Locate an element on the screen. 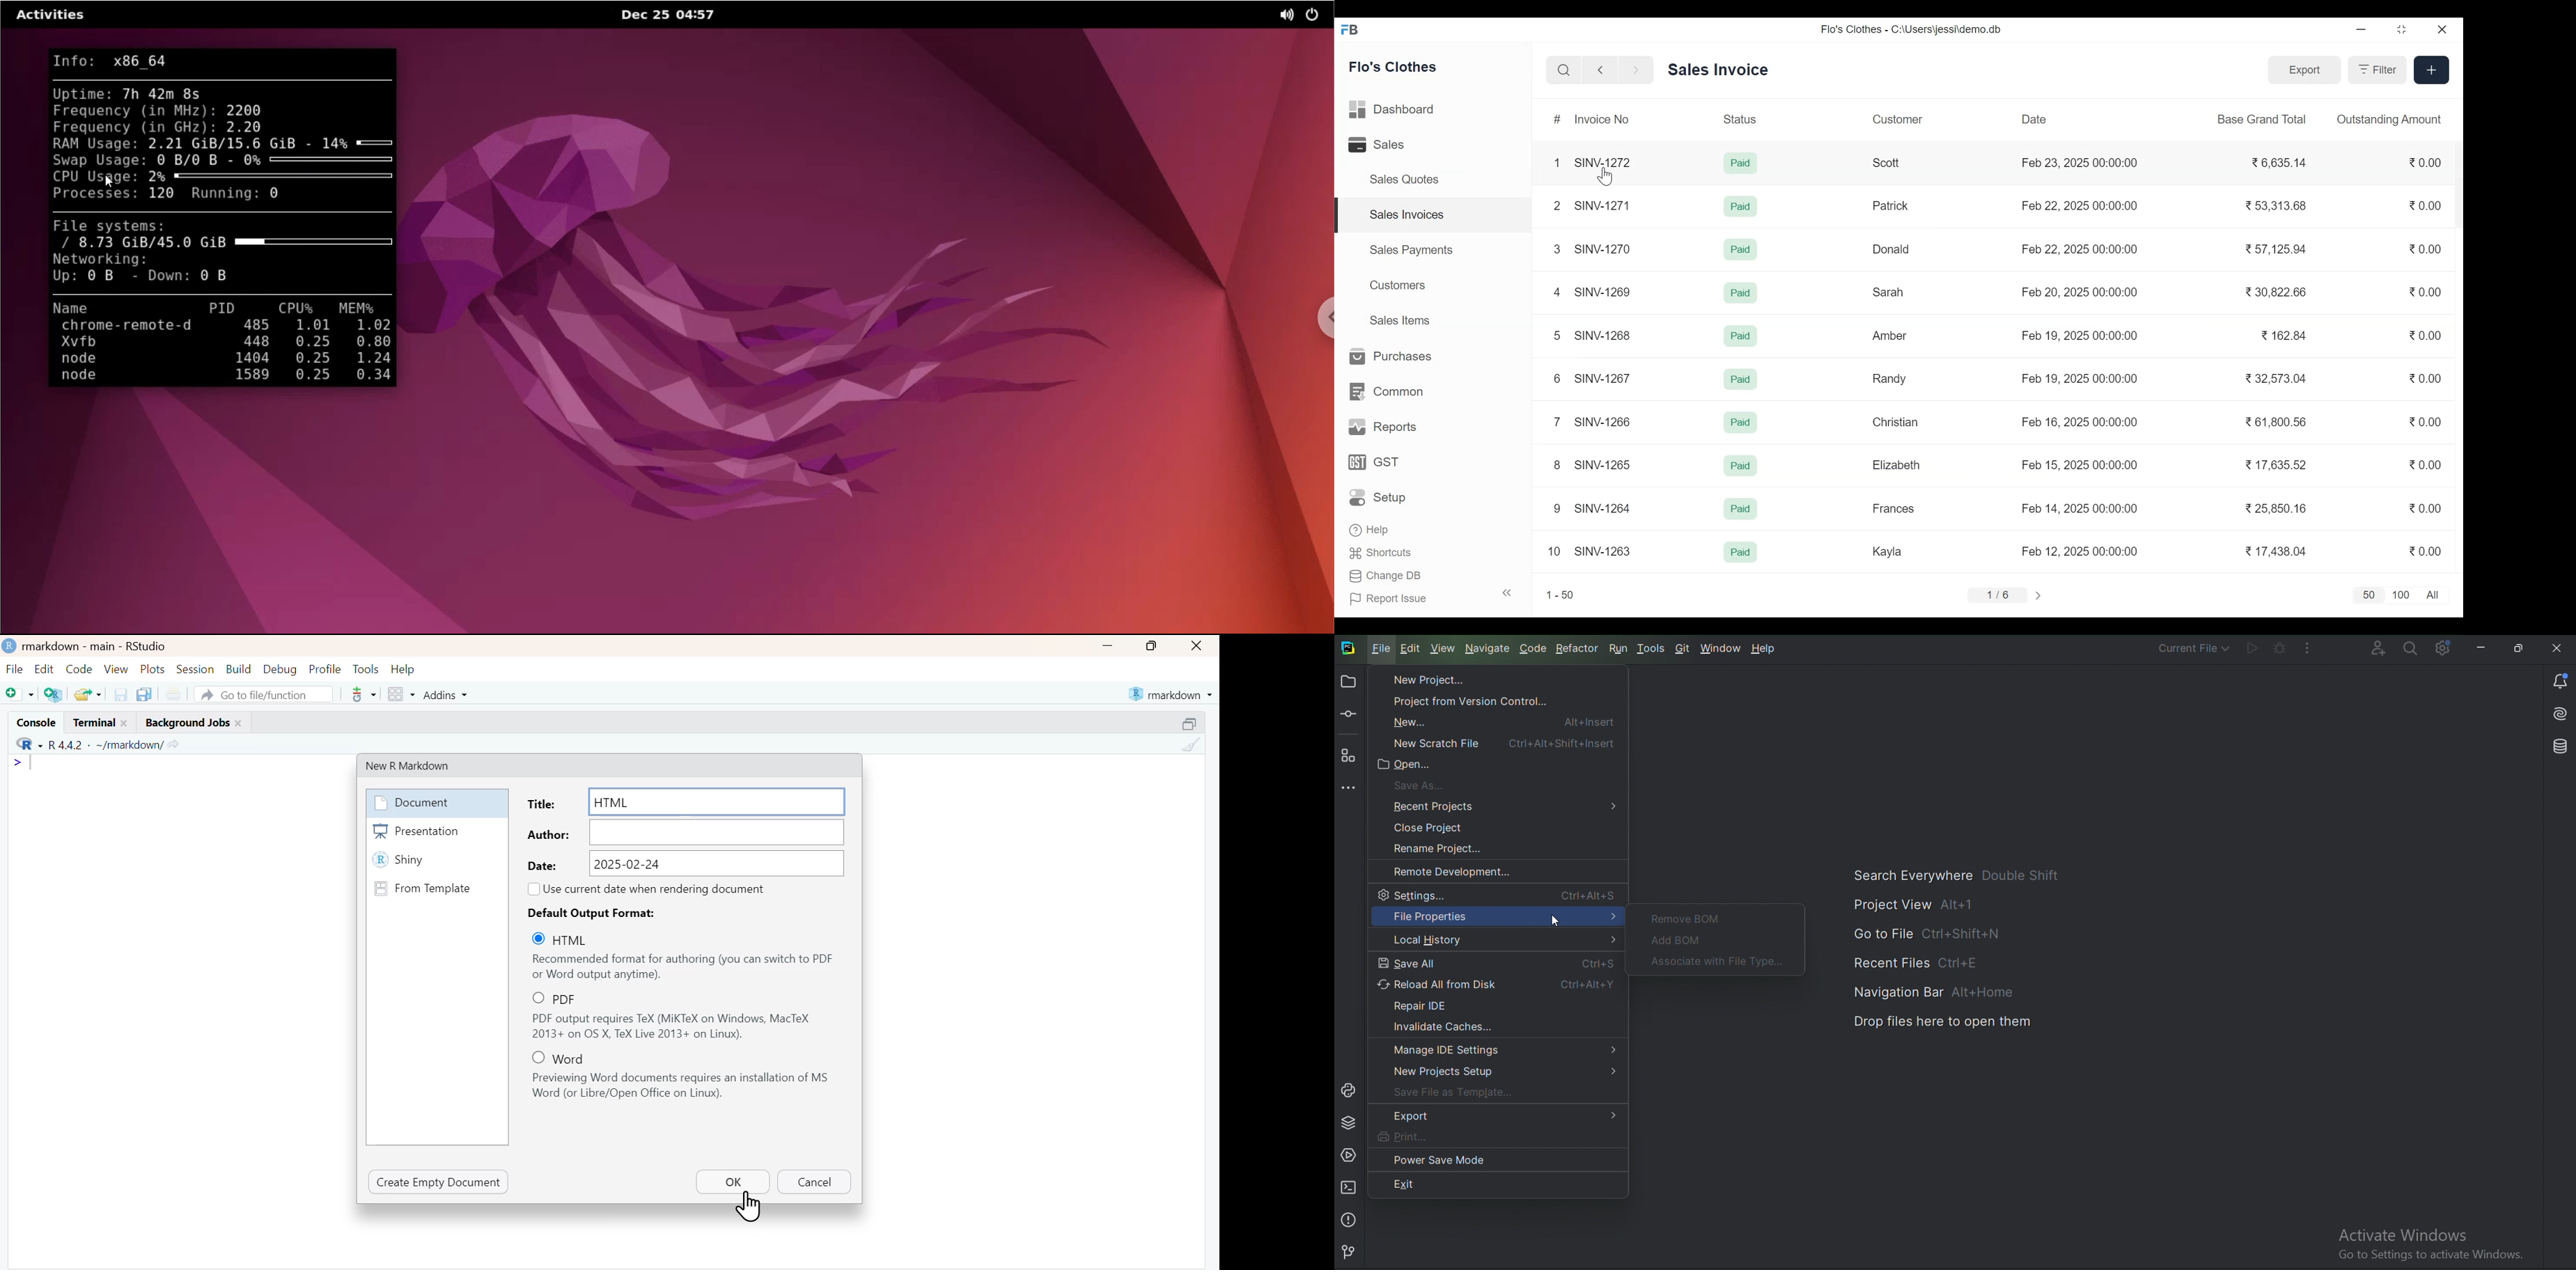 This screenshot has height=1288, width=2576. Kayla is located at coordinates (1887, 550).